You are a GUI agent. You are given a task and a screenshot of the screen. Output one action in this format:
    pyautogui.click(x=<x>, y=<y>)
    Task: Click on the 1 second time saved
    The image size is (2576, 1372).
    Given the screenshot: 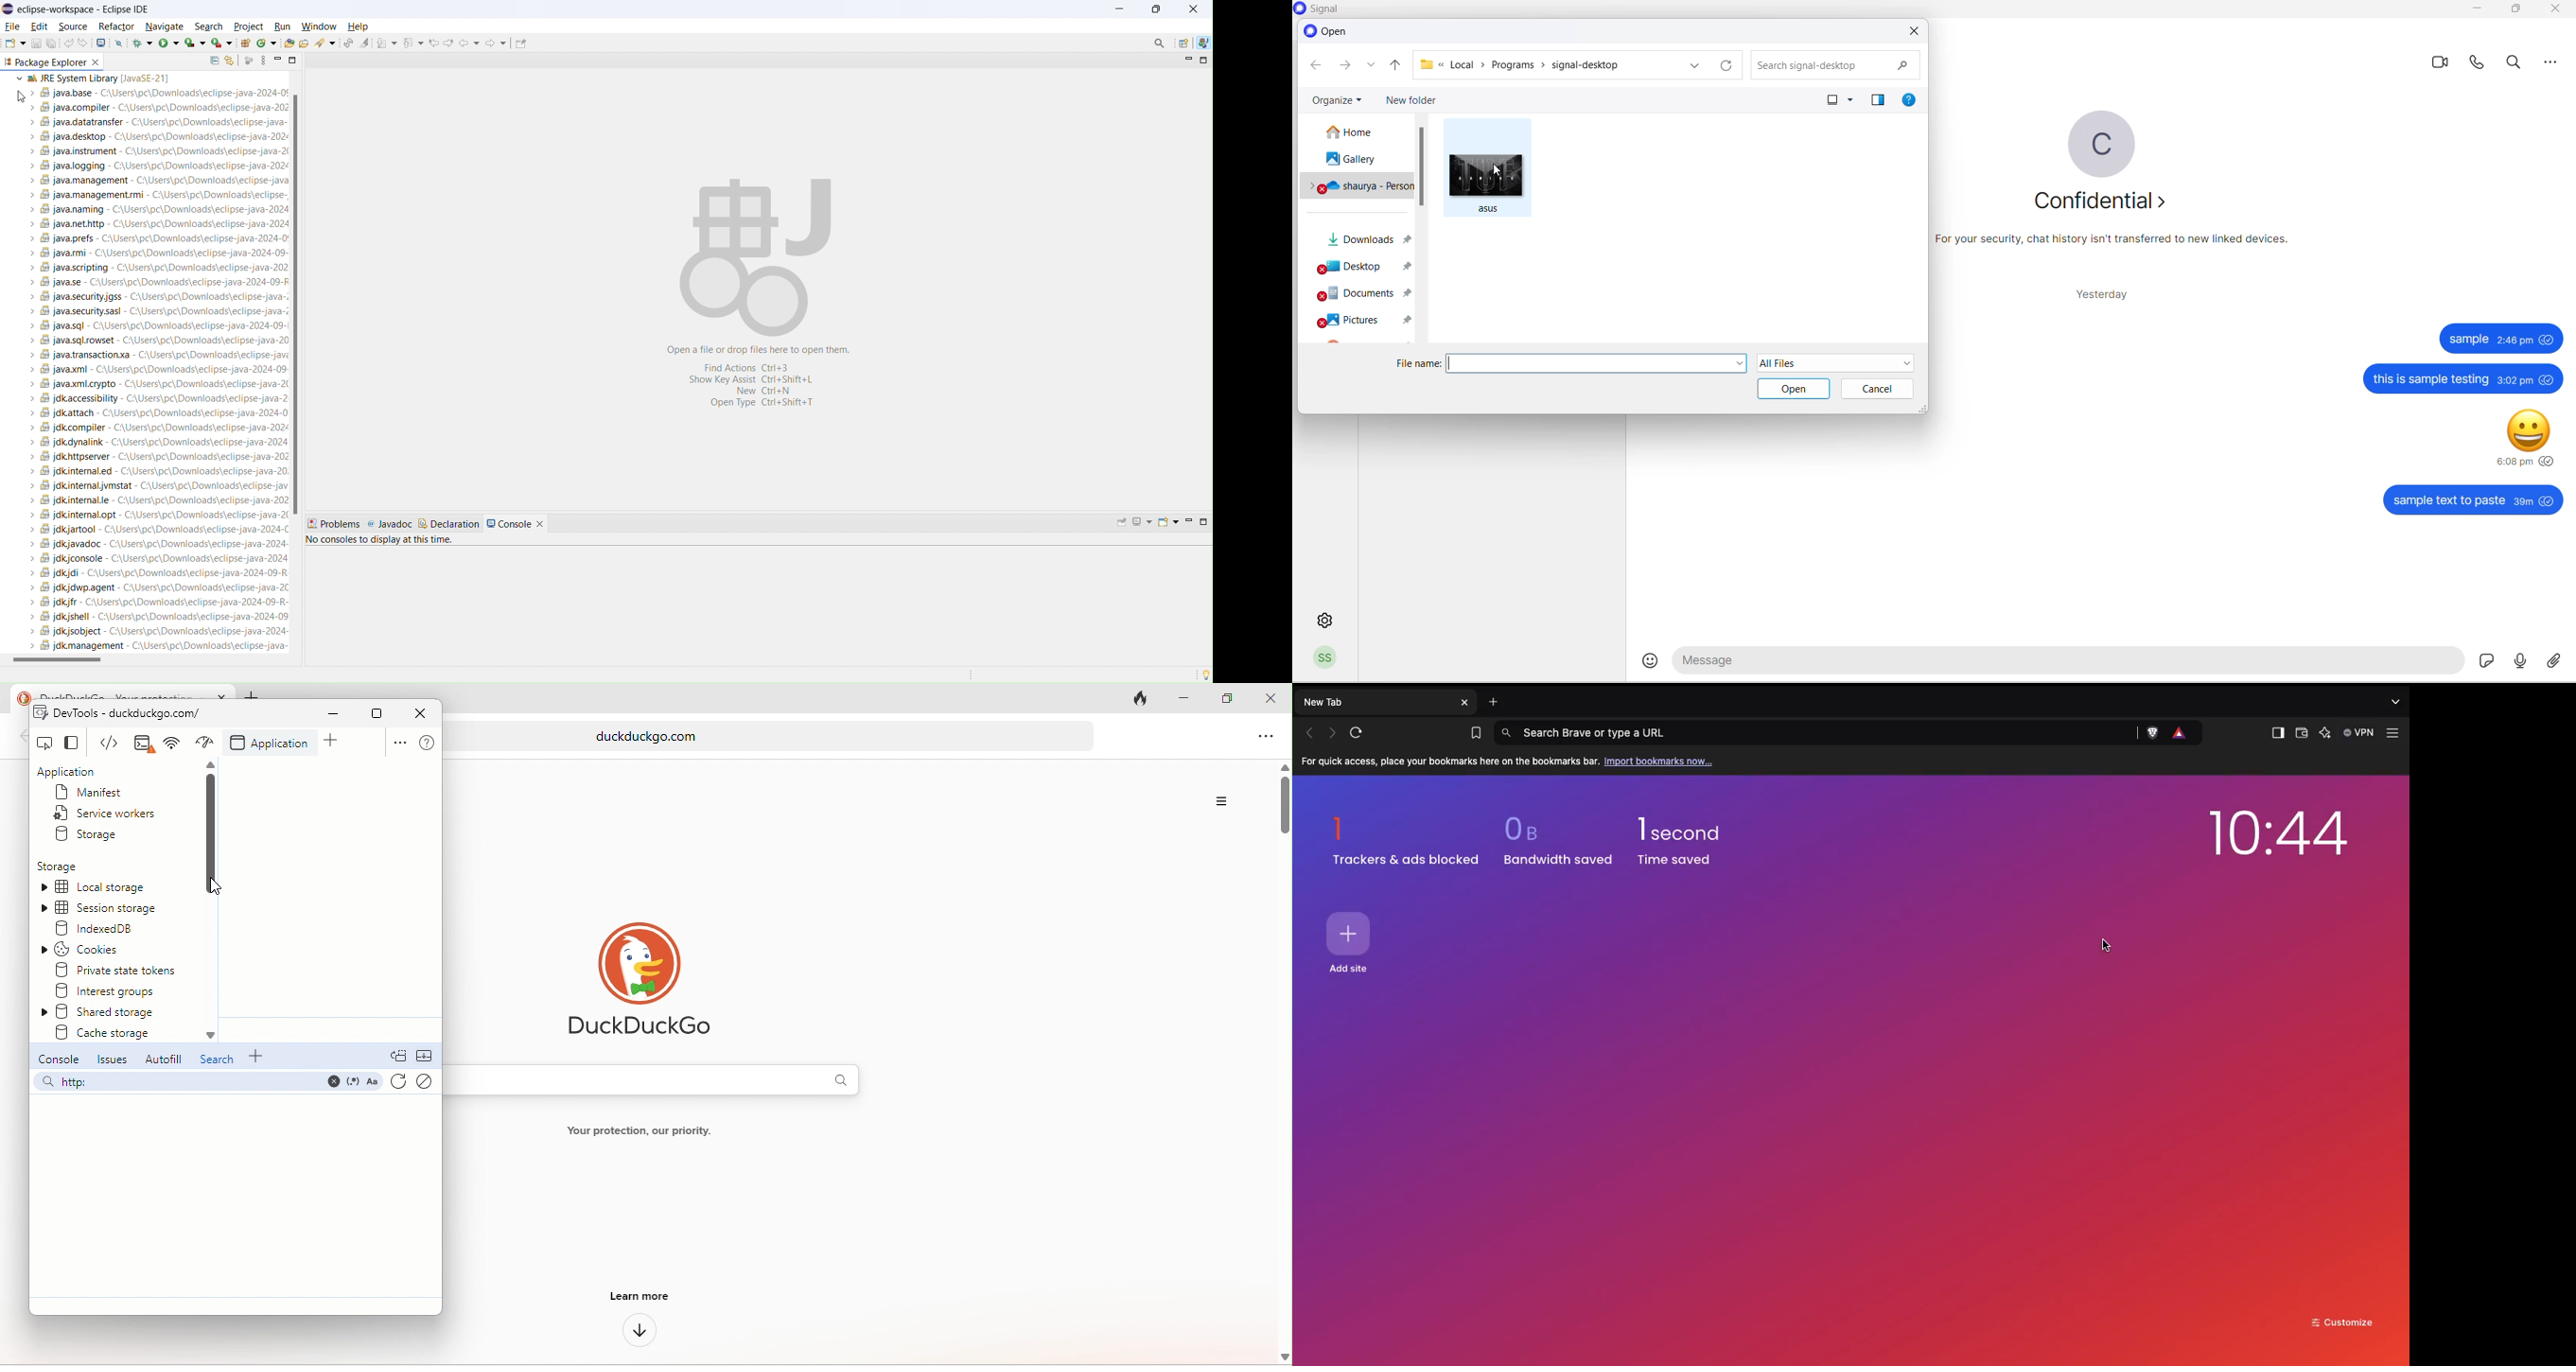 What is the action you would take?
    pyautogui.click(x=1689, y=834)
    